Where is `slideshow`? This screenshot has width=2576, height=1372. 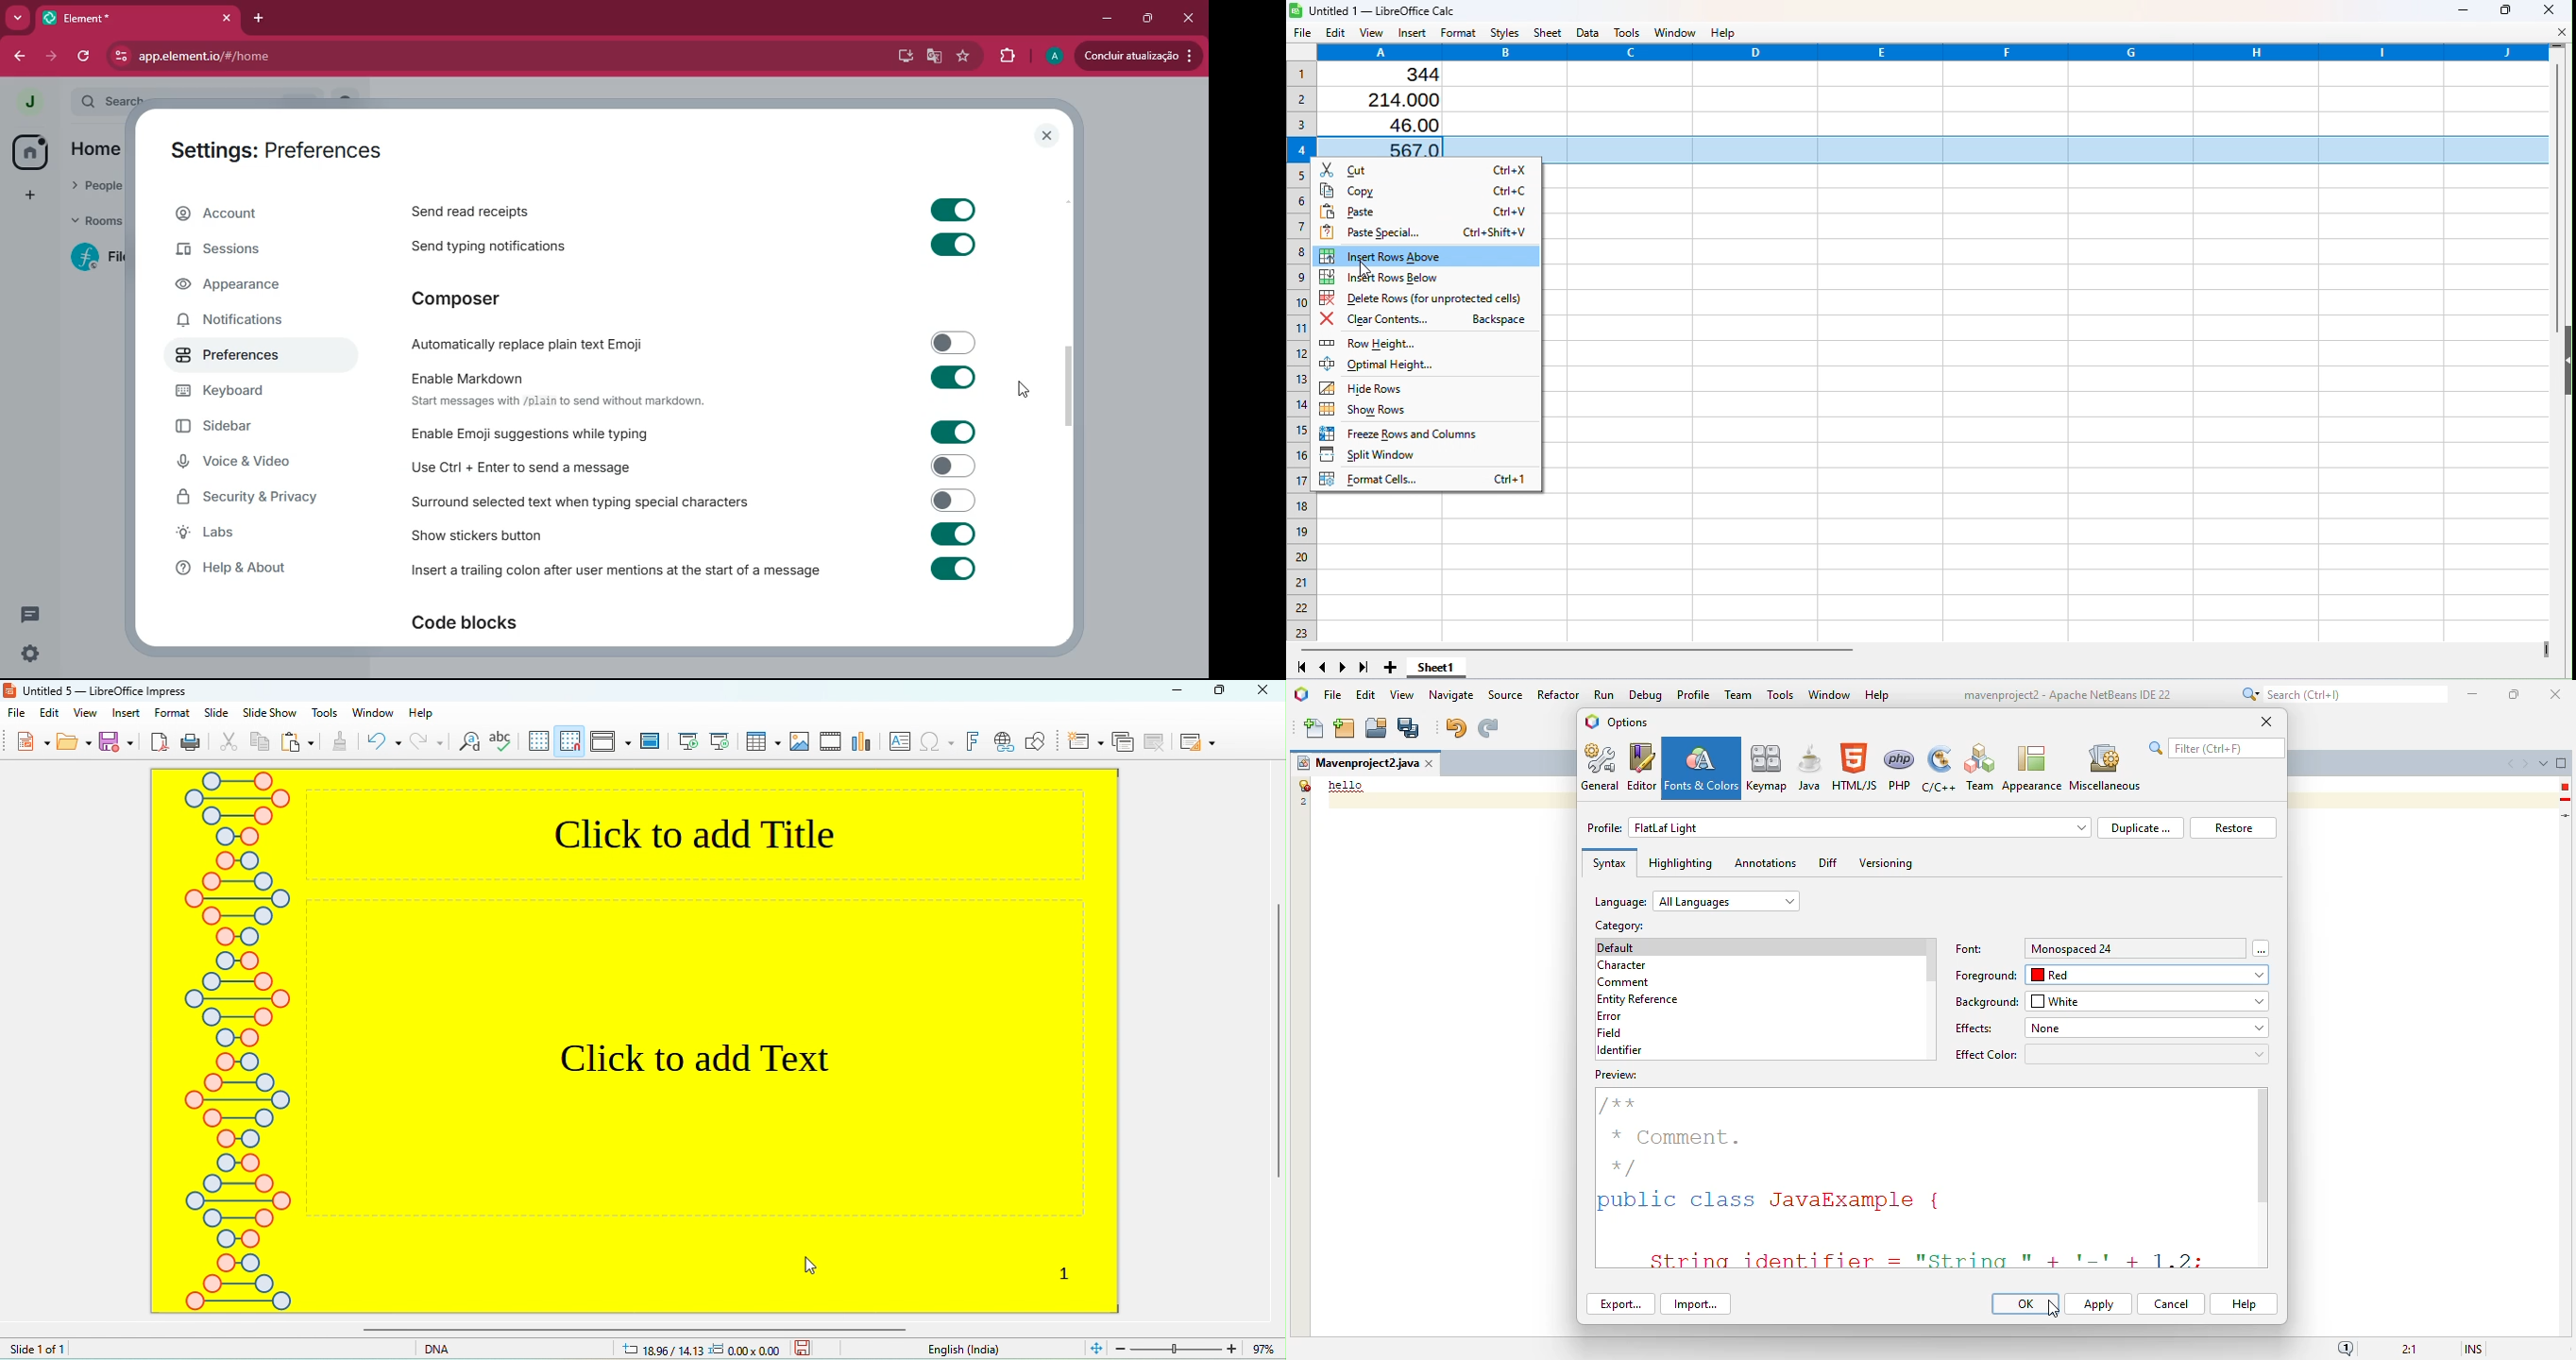
slideshow is located at coordinates (268, 714).